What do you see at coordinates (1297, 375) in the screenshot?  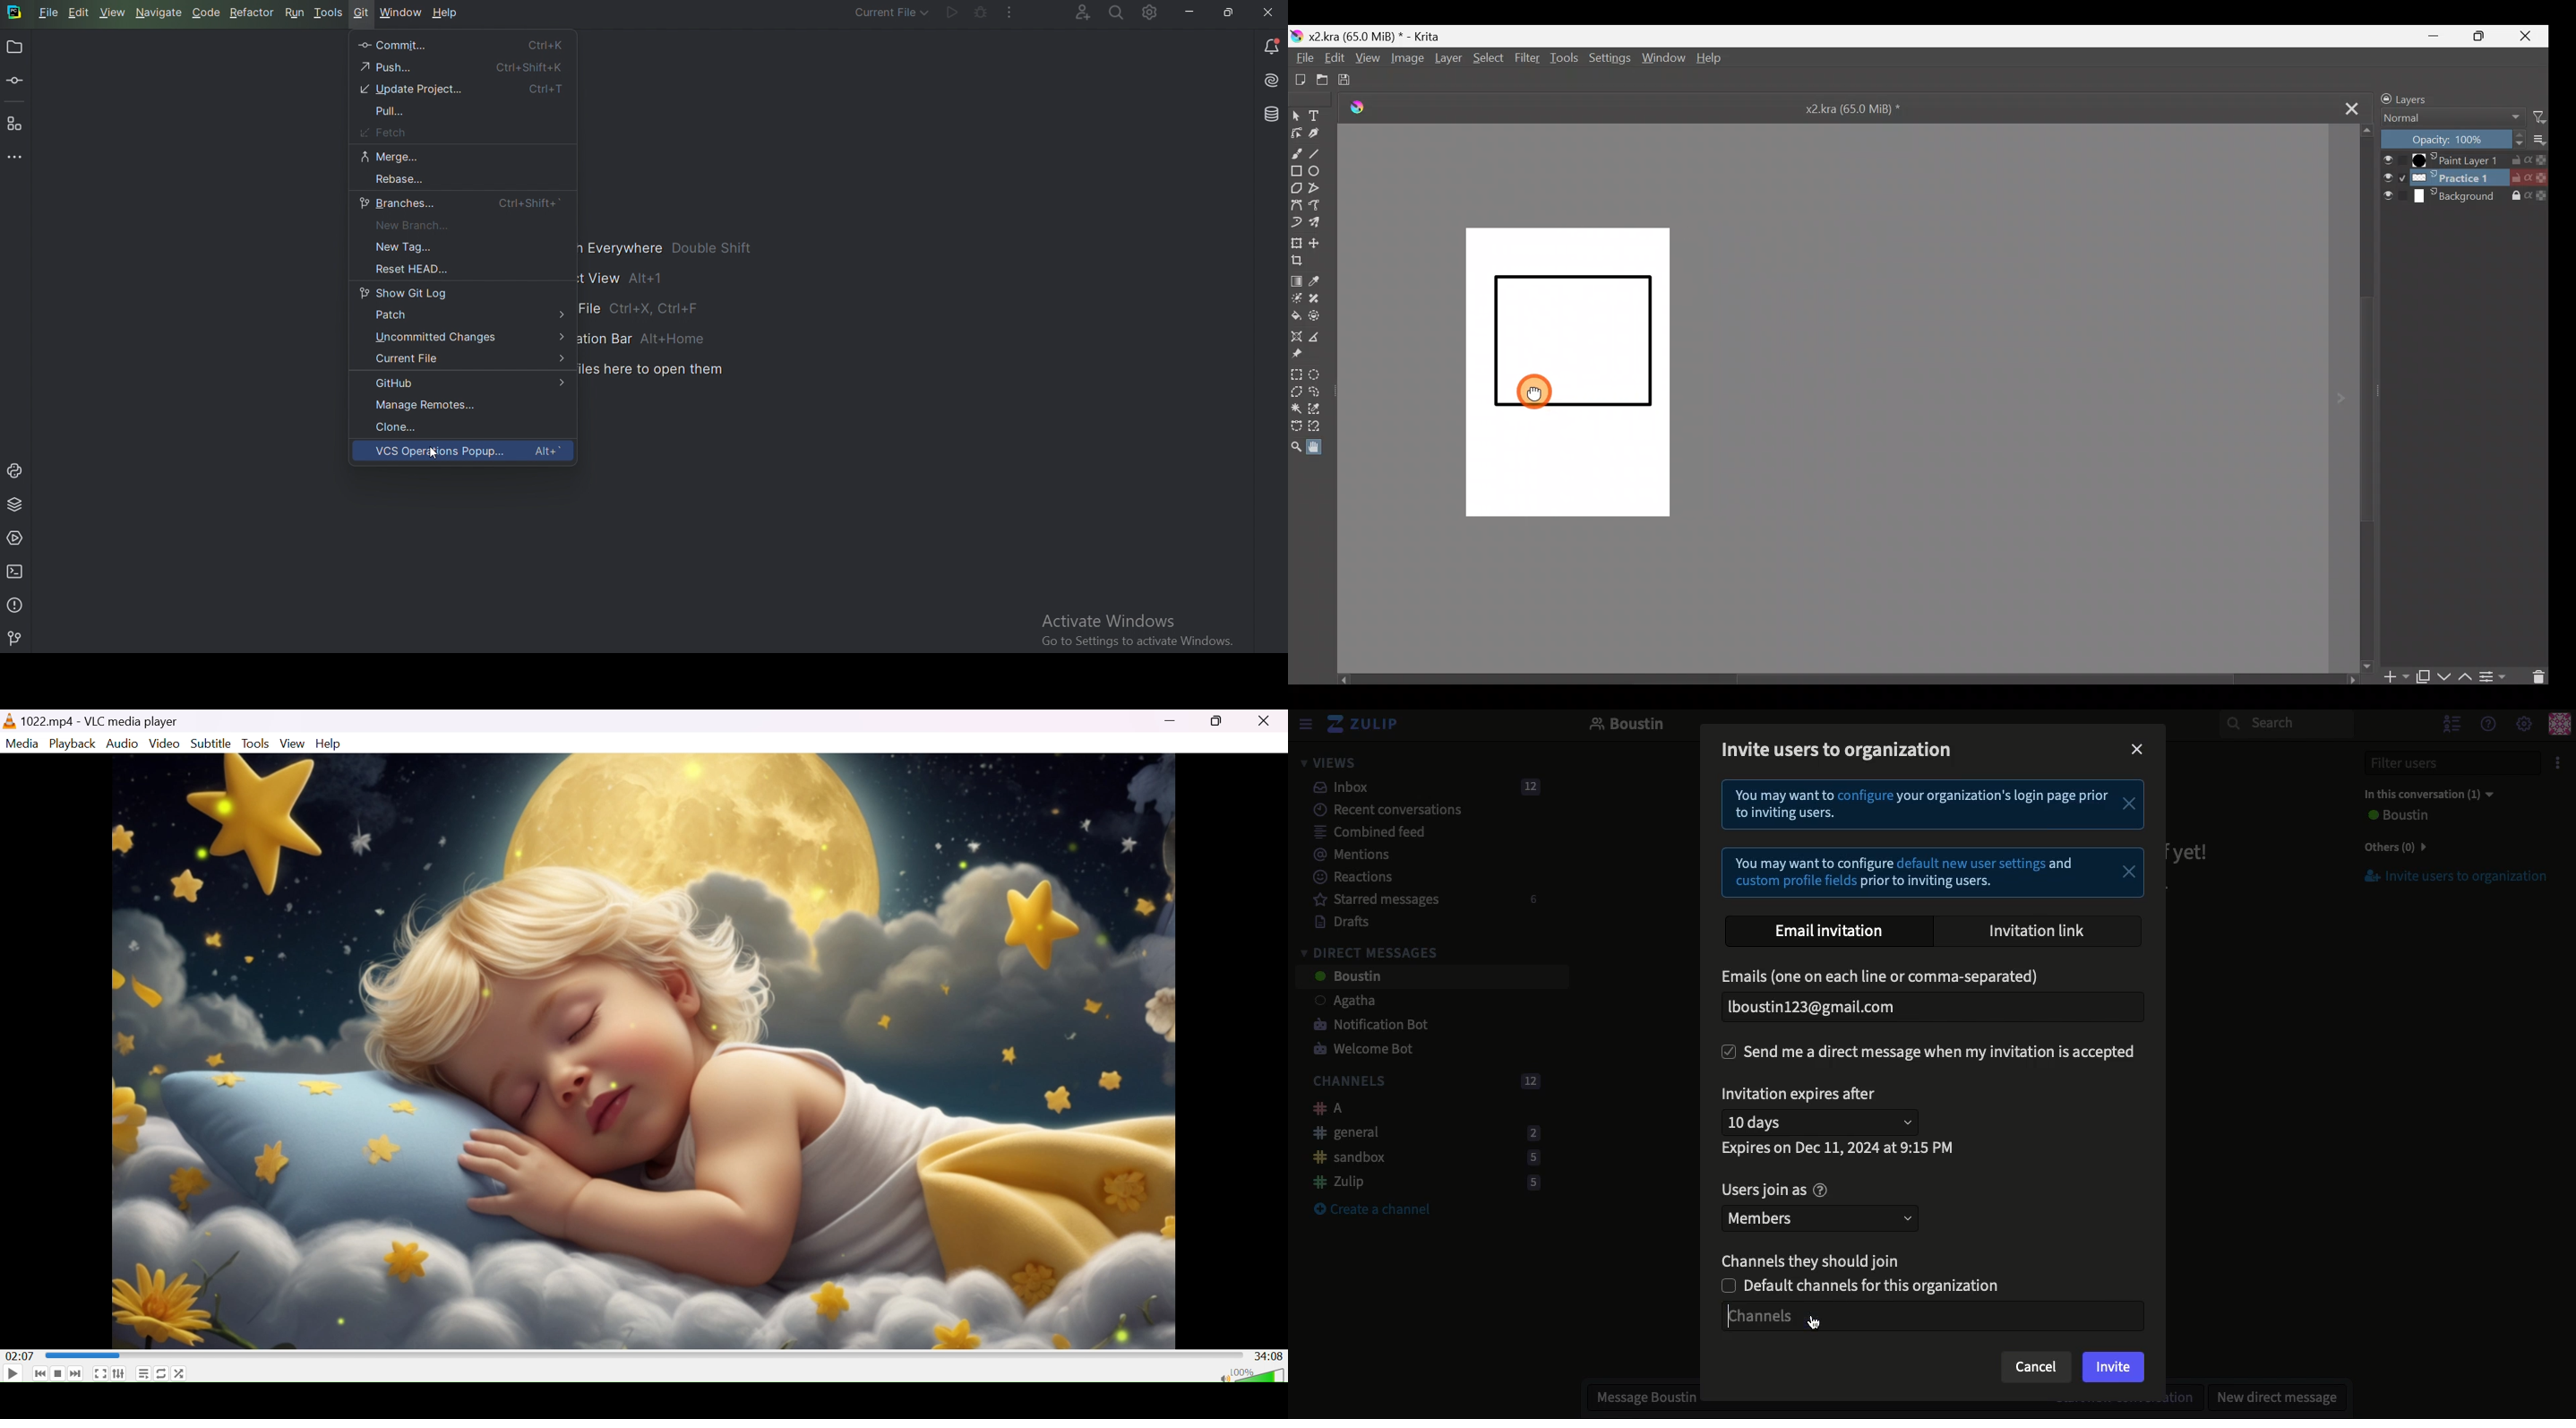 I see `Rectangular selection tool` at bounding box center [1297, 375].